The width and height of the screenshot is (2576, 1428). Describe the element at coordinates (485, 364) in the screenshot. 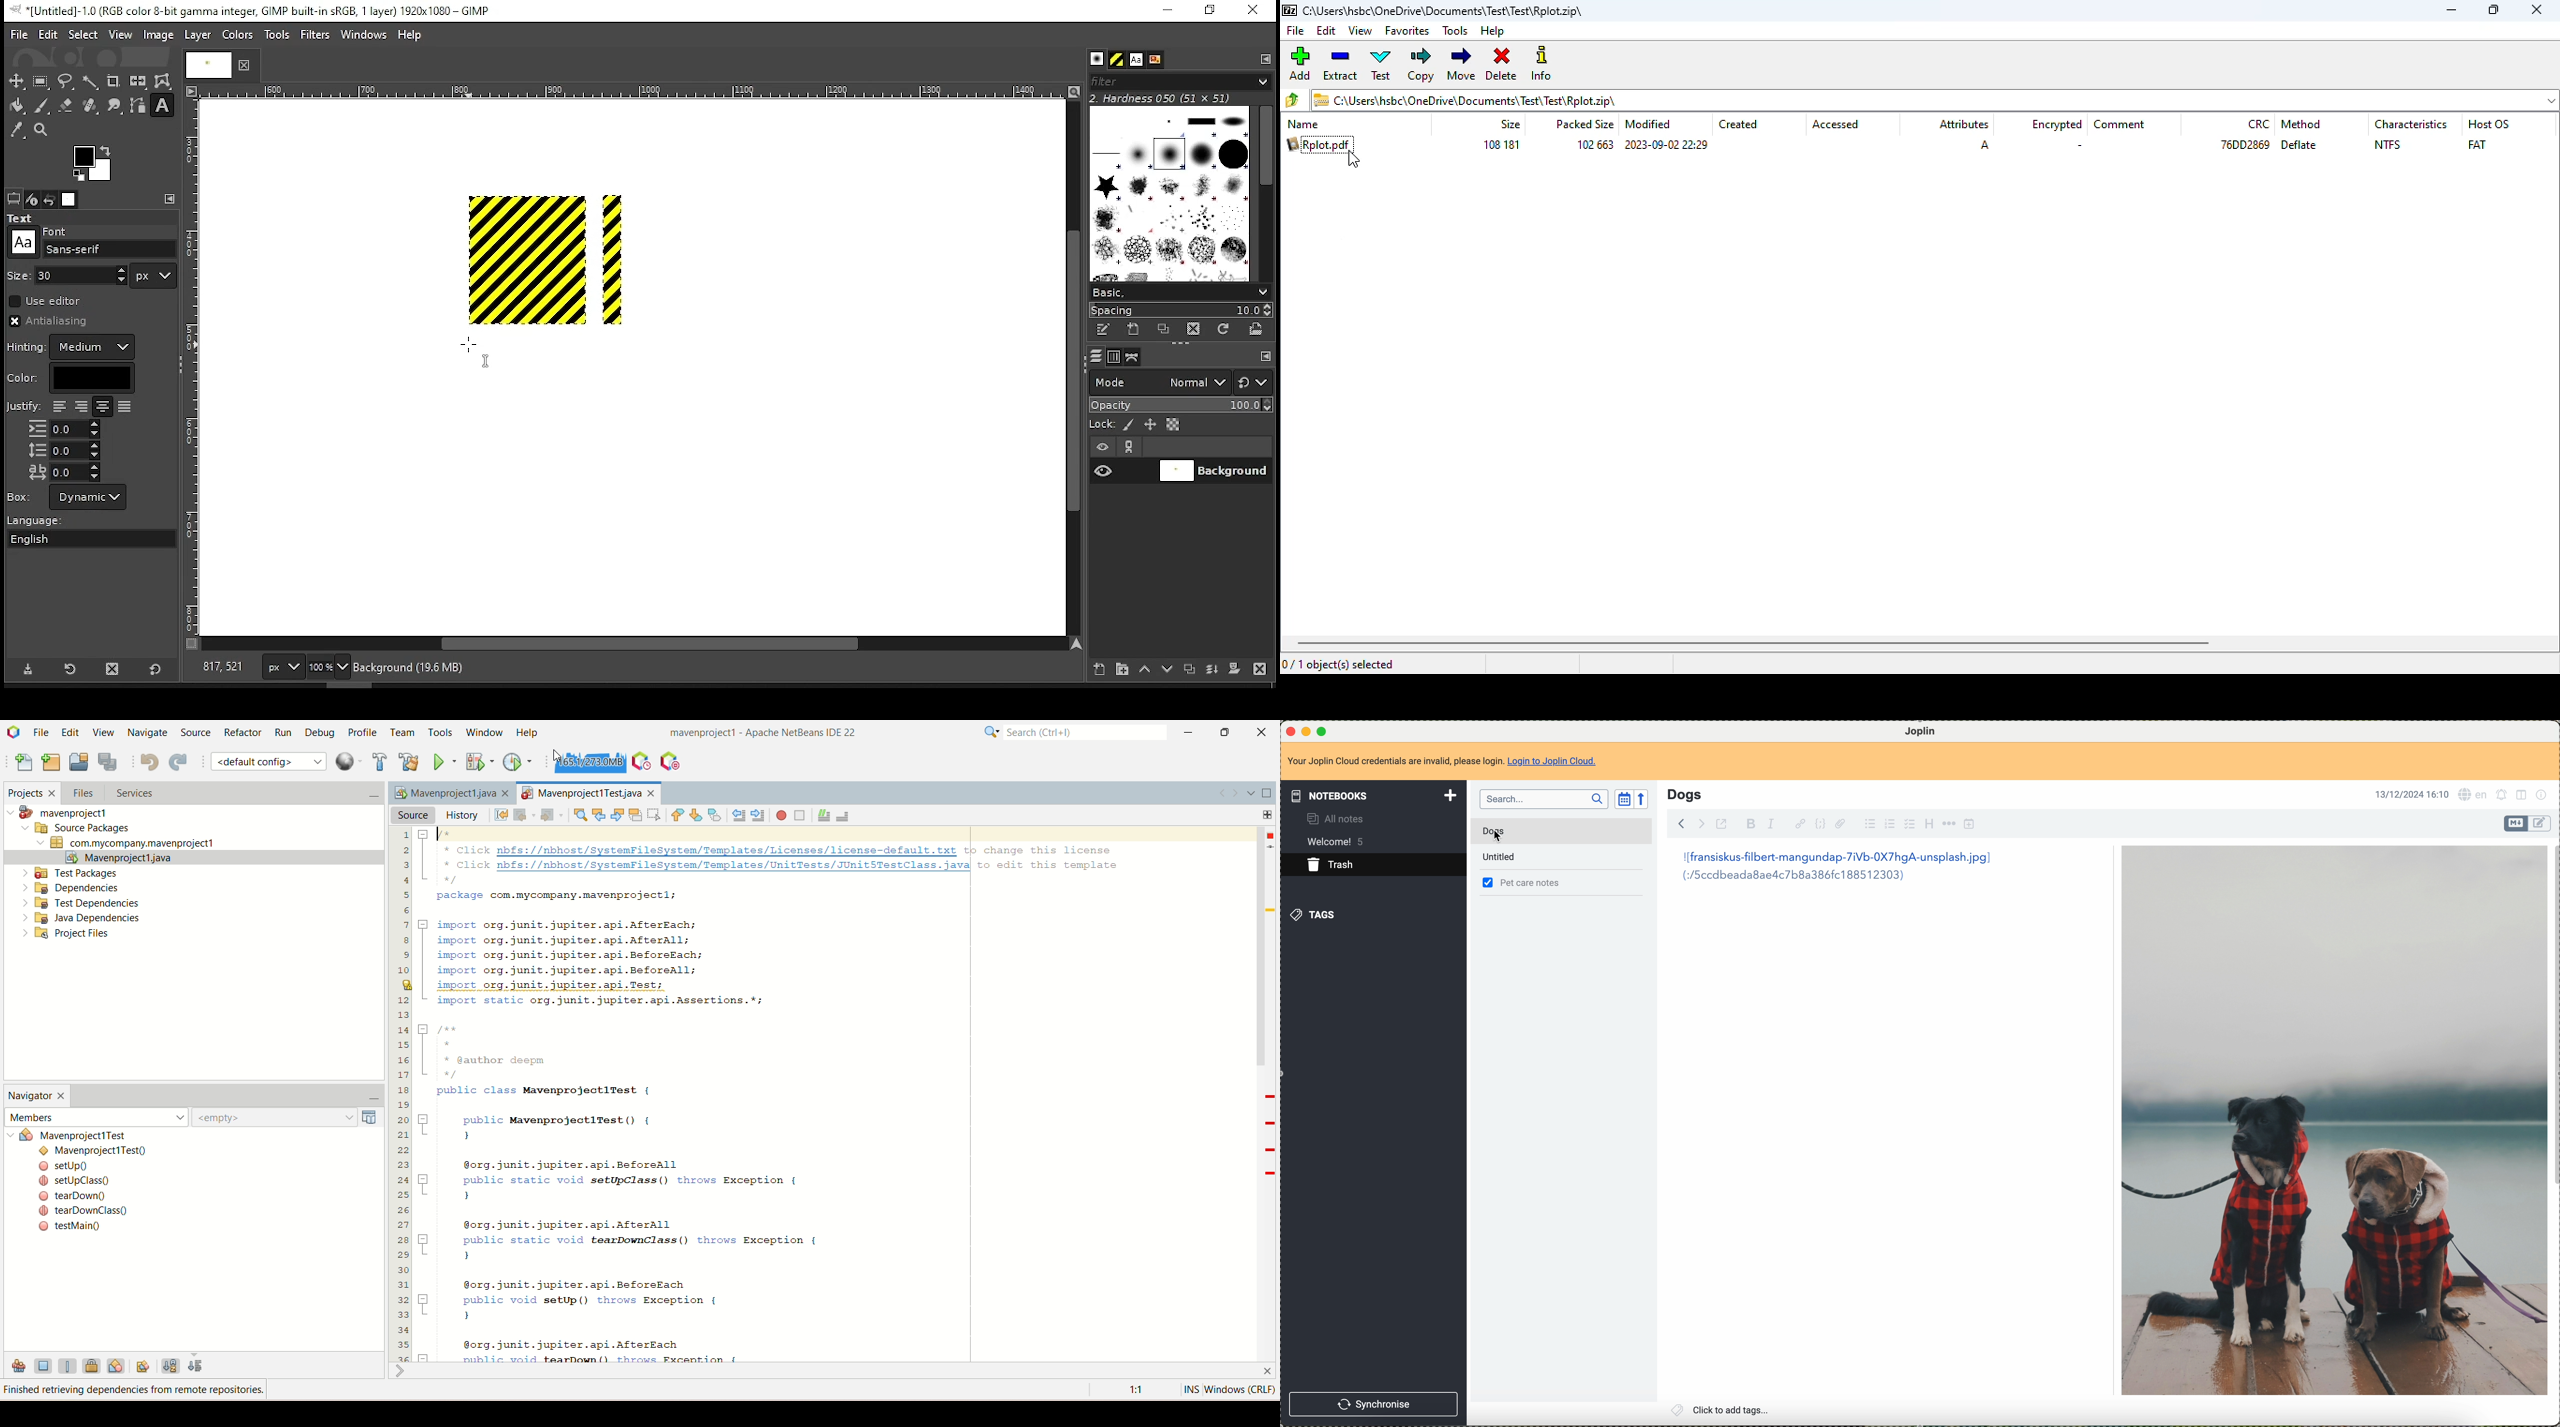

I see `` at that location.